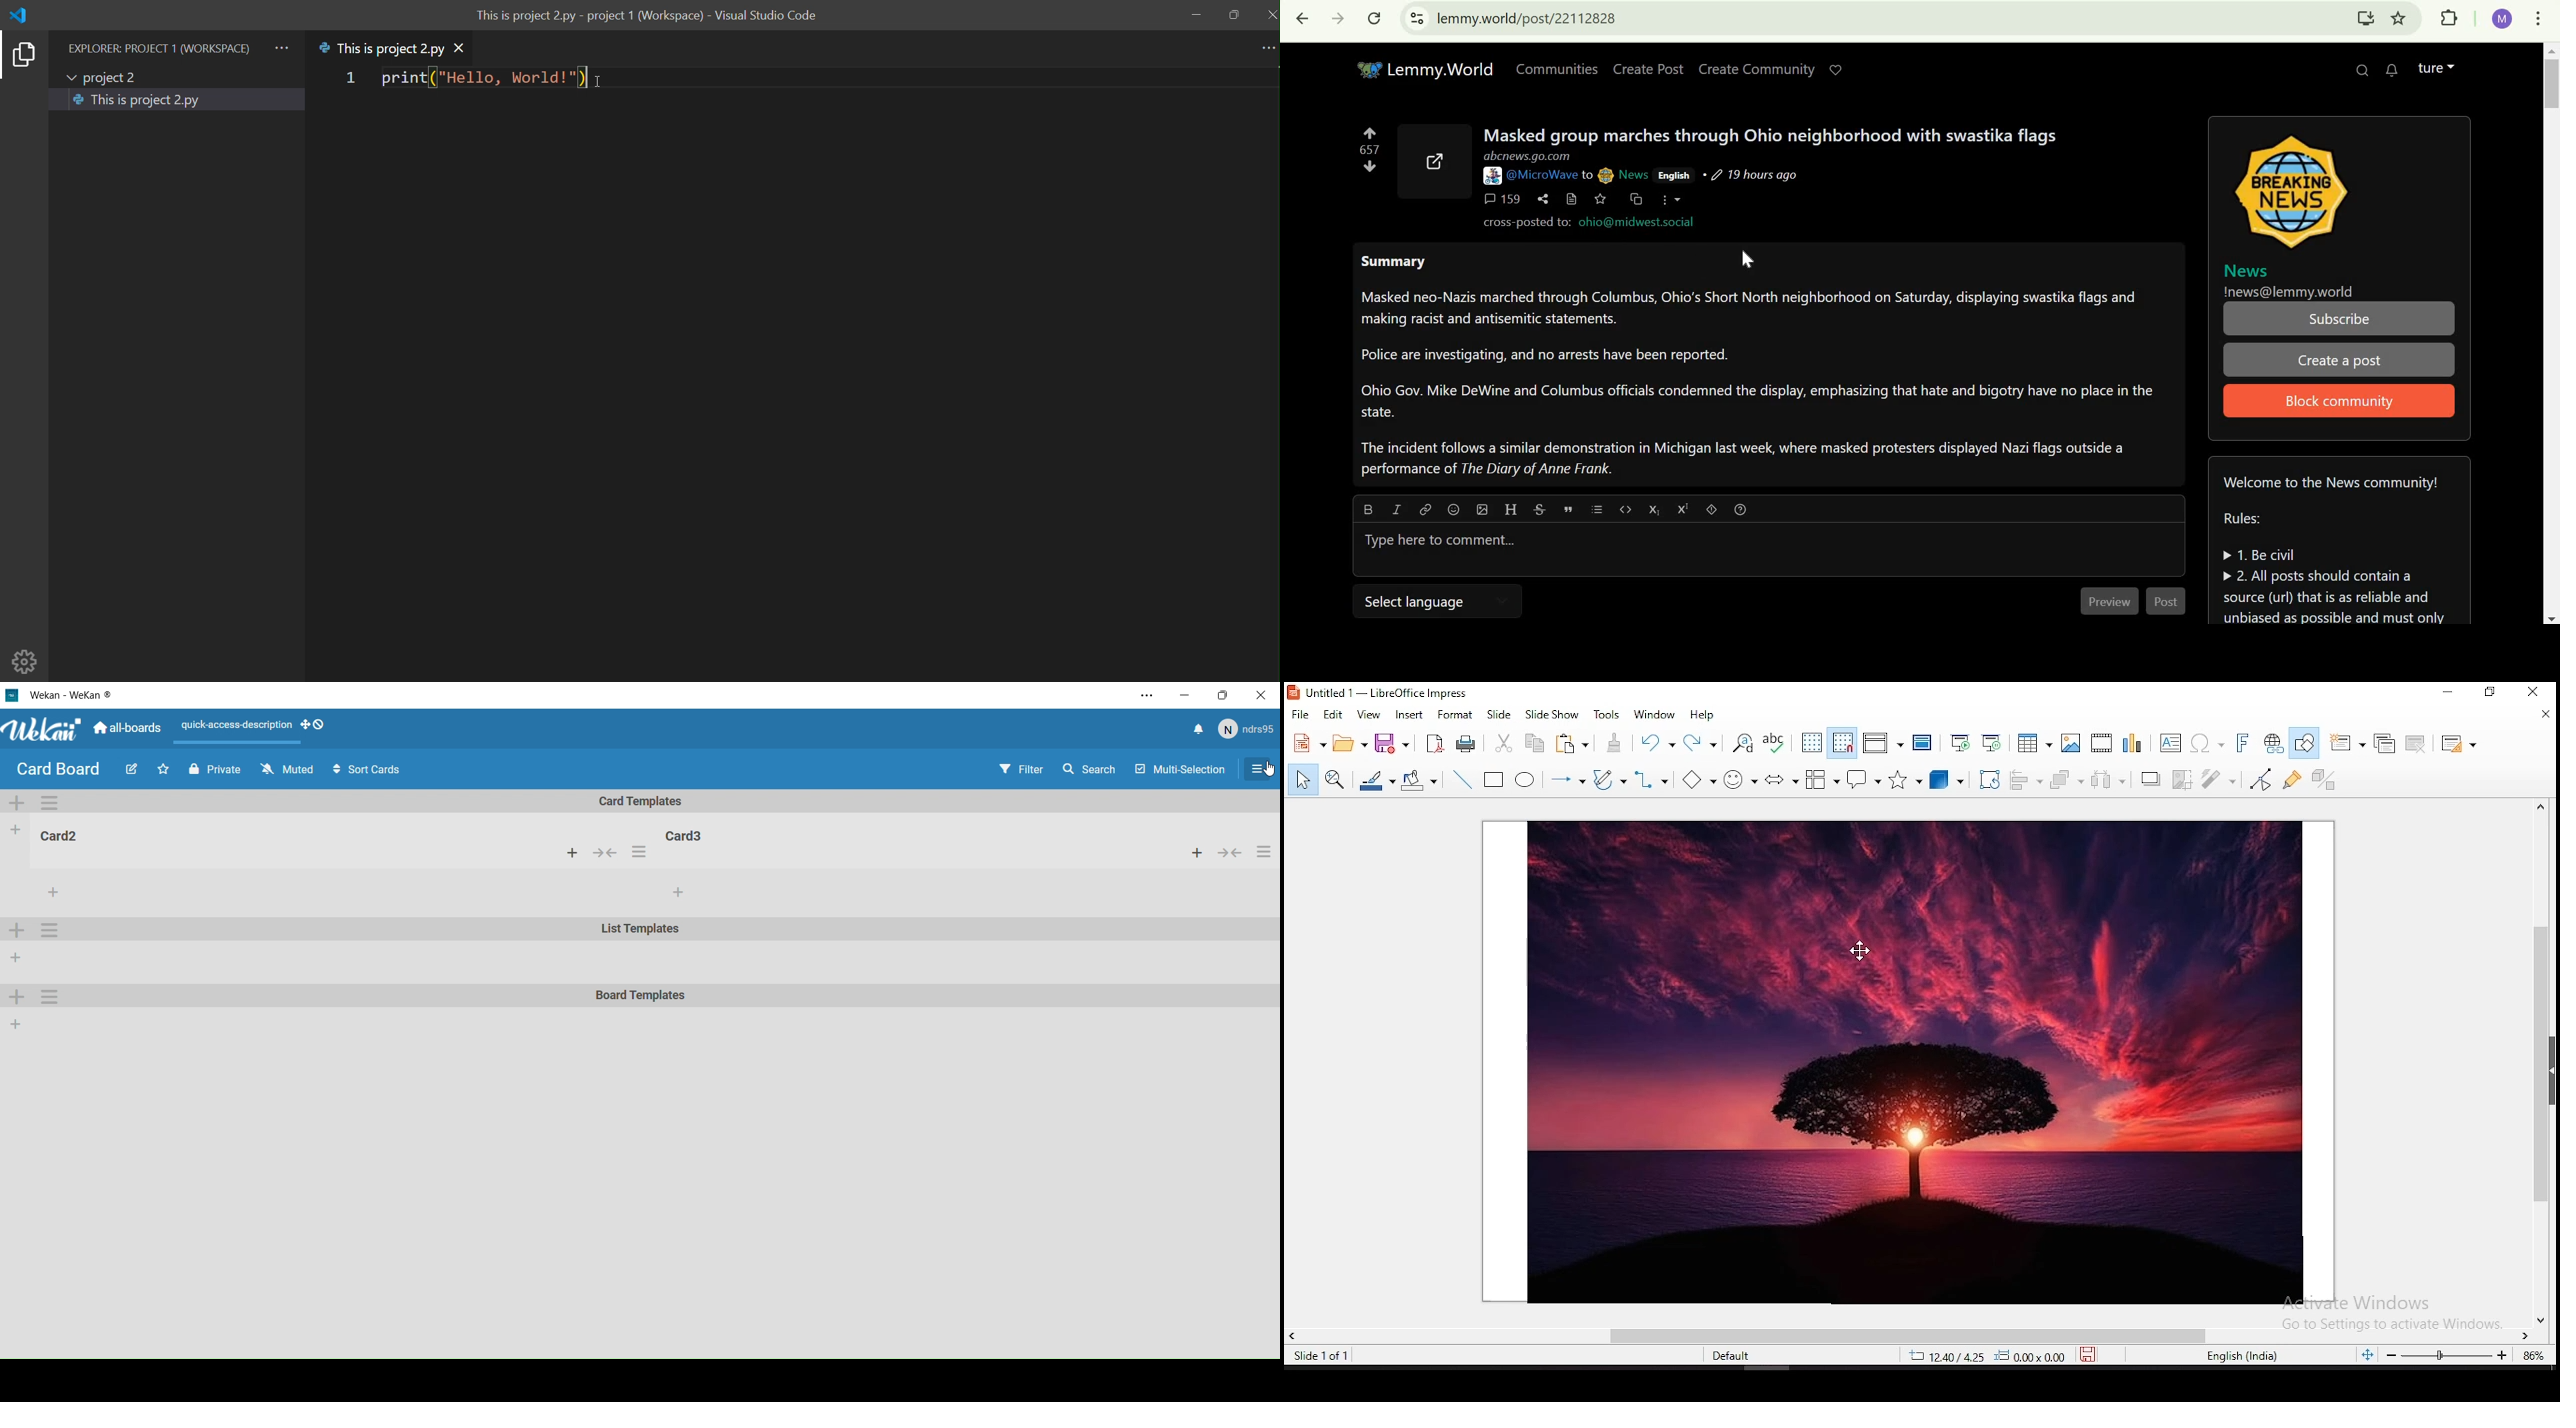 This screenshot has height=1428, width=2576. Describe the element at coordinates (1744, 744) in the screenshot. I see `find and replace` at that location.